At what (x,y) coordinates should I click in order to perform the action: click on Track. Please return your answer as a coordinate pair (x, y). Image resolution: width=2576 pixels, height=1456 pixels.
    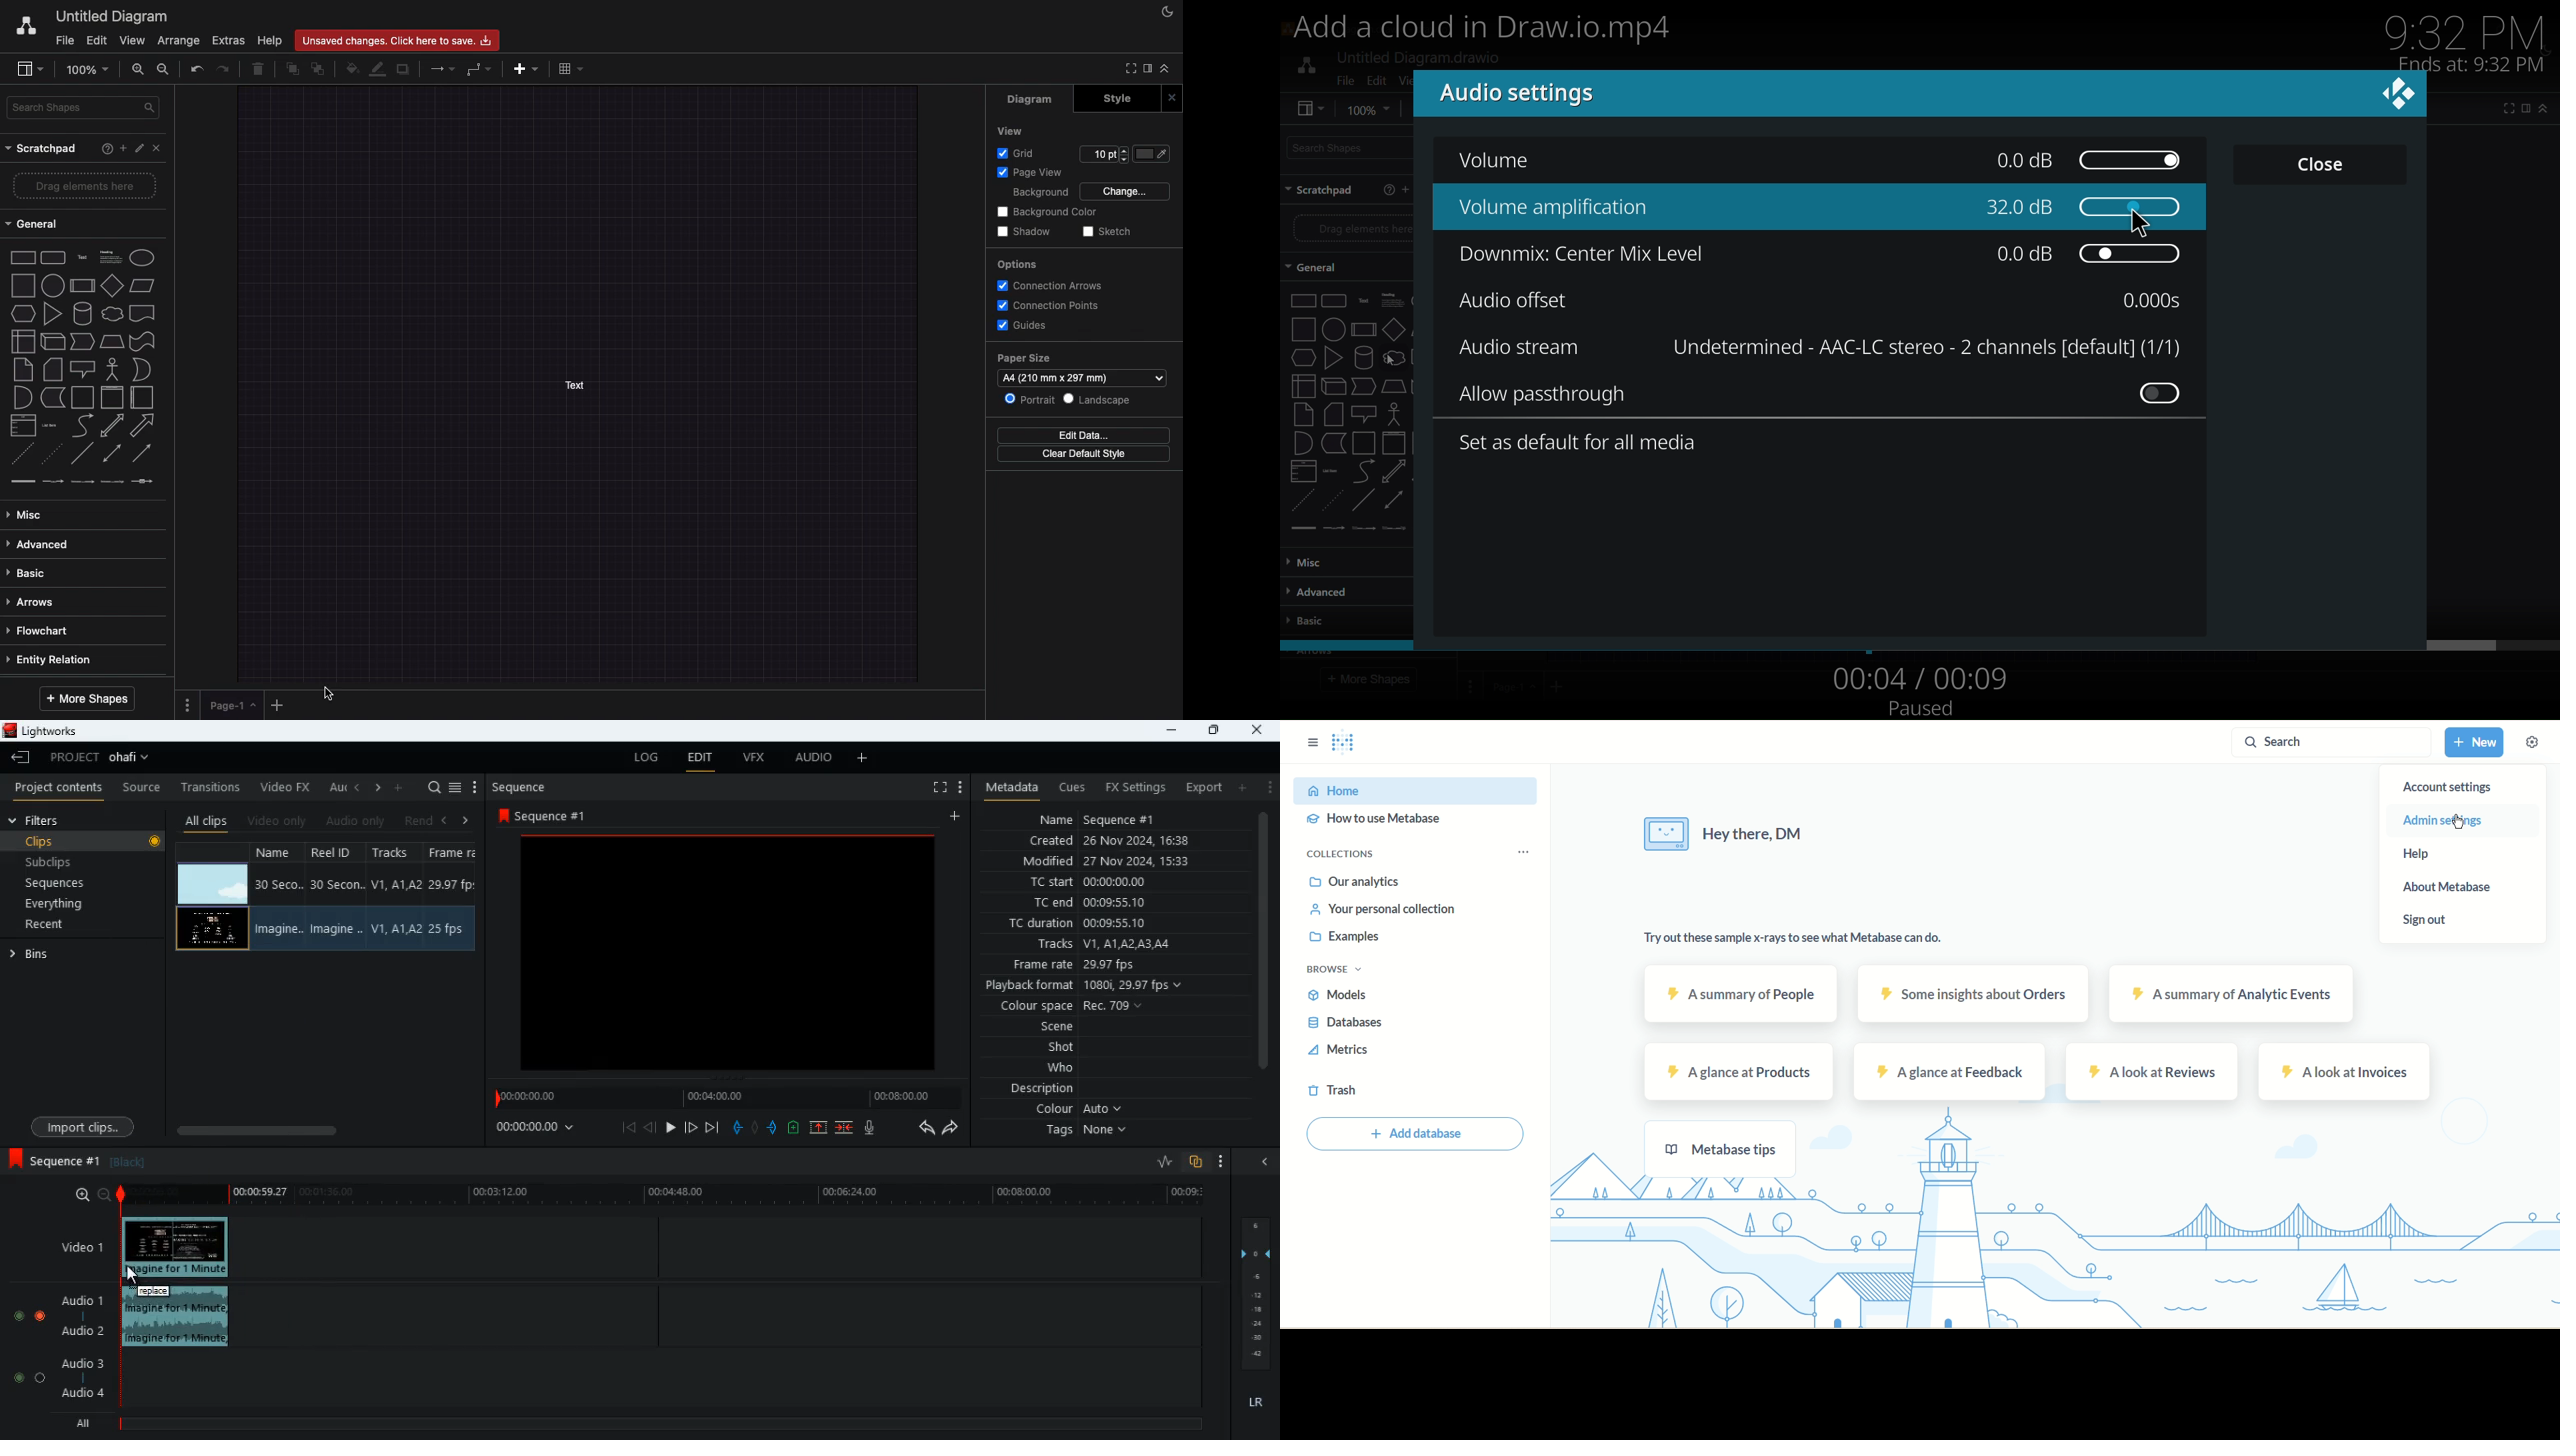
    Looking at the image, I should click on (396, 928).